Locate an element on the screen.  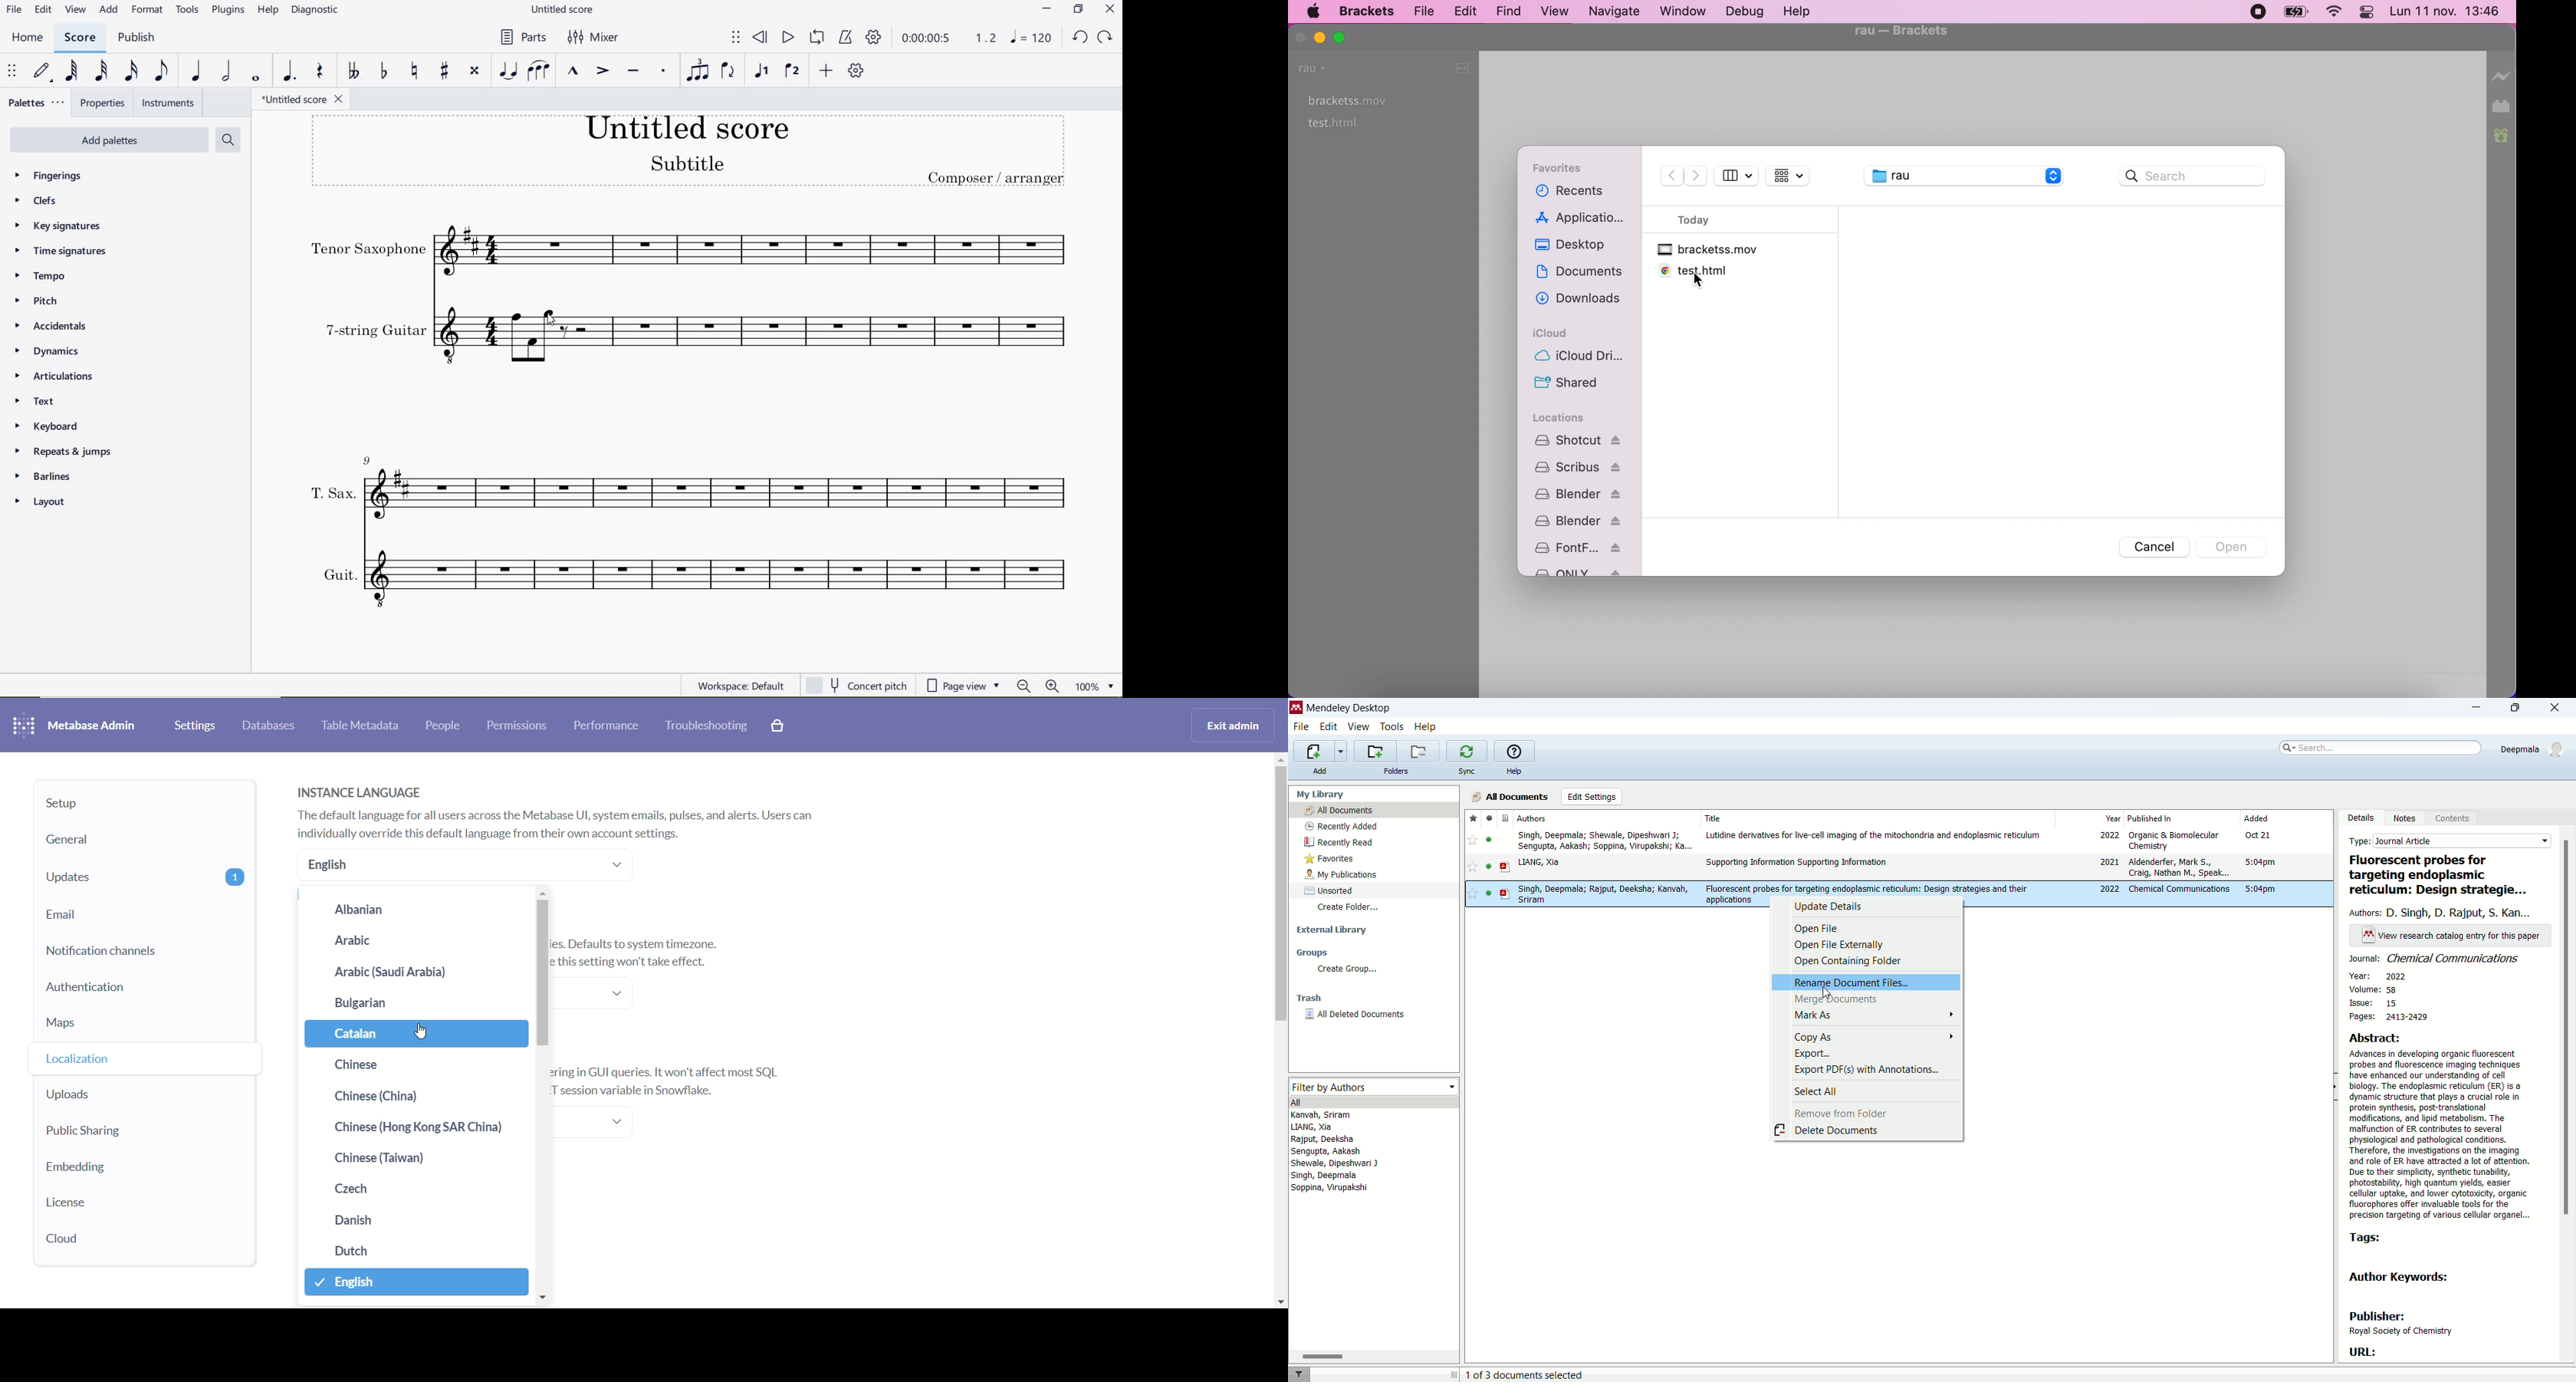
blender is located at coordinates (1582, 497).